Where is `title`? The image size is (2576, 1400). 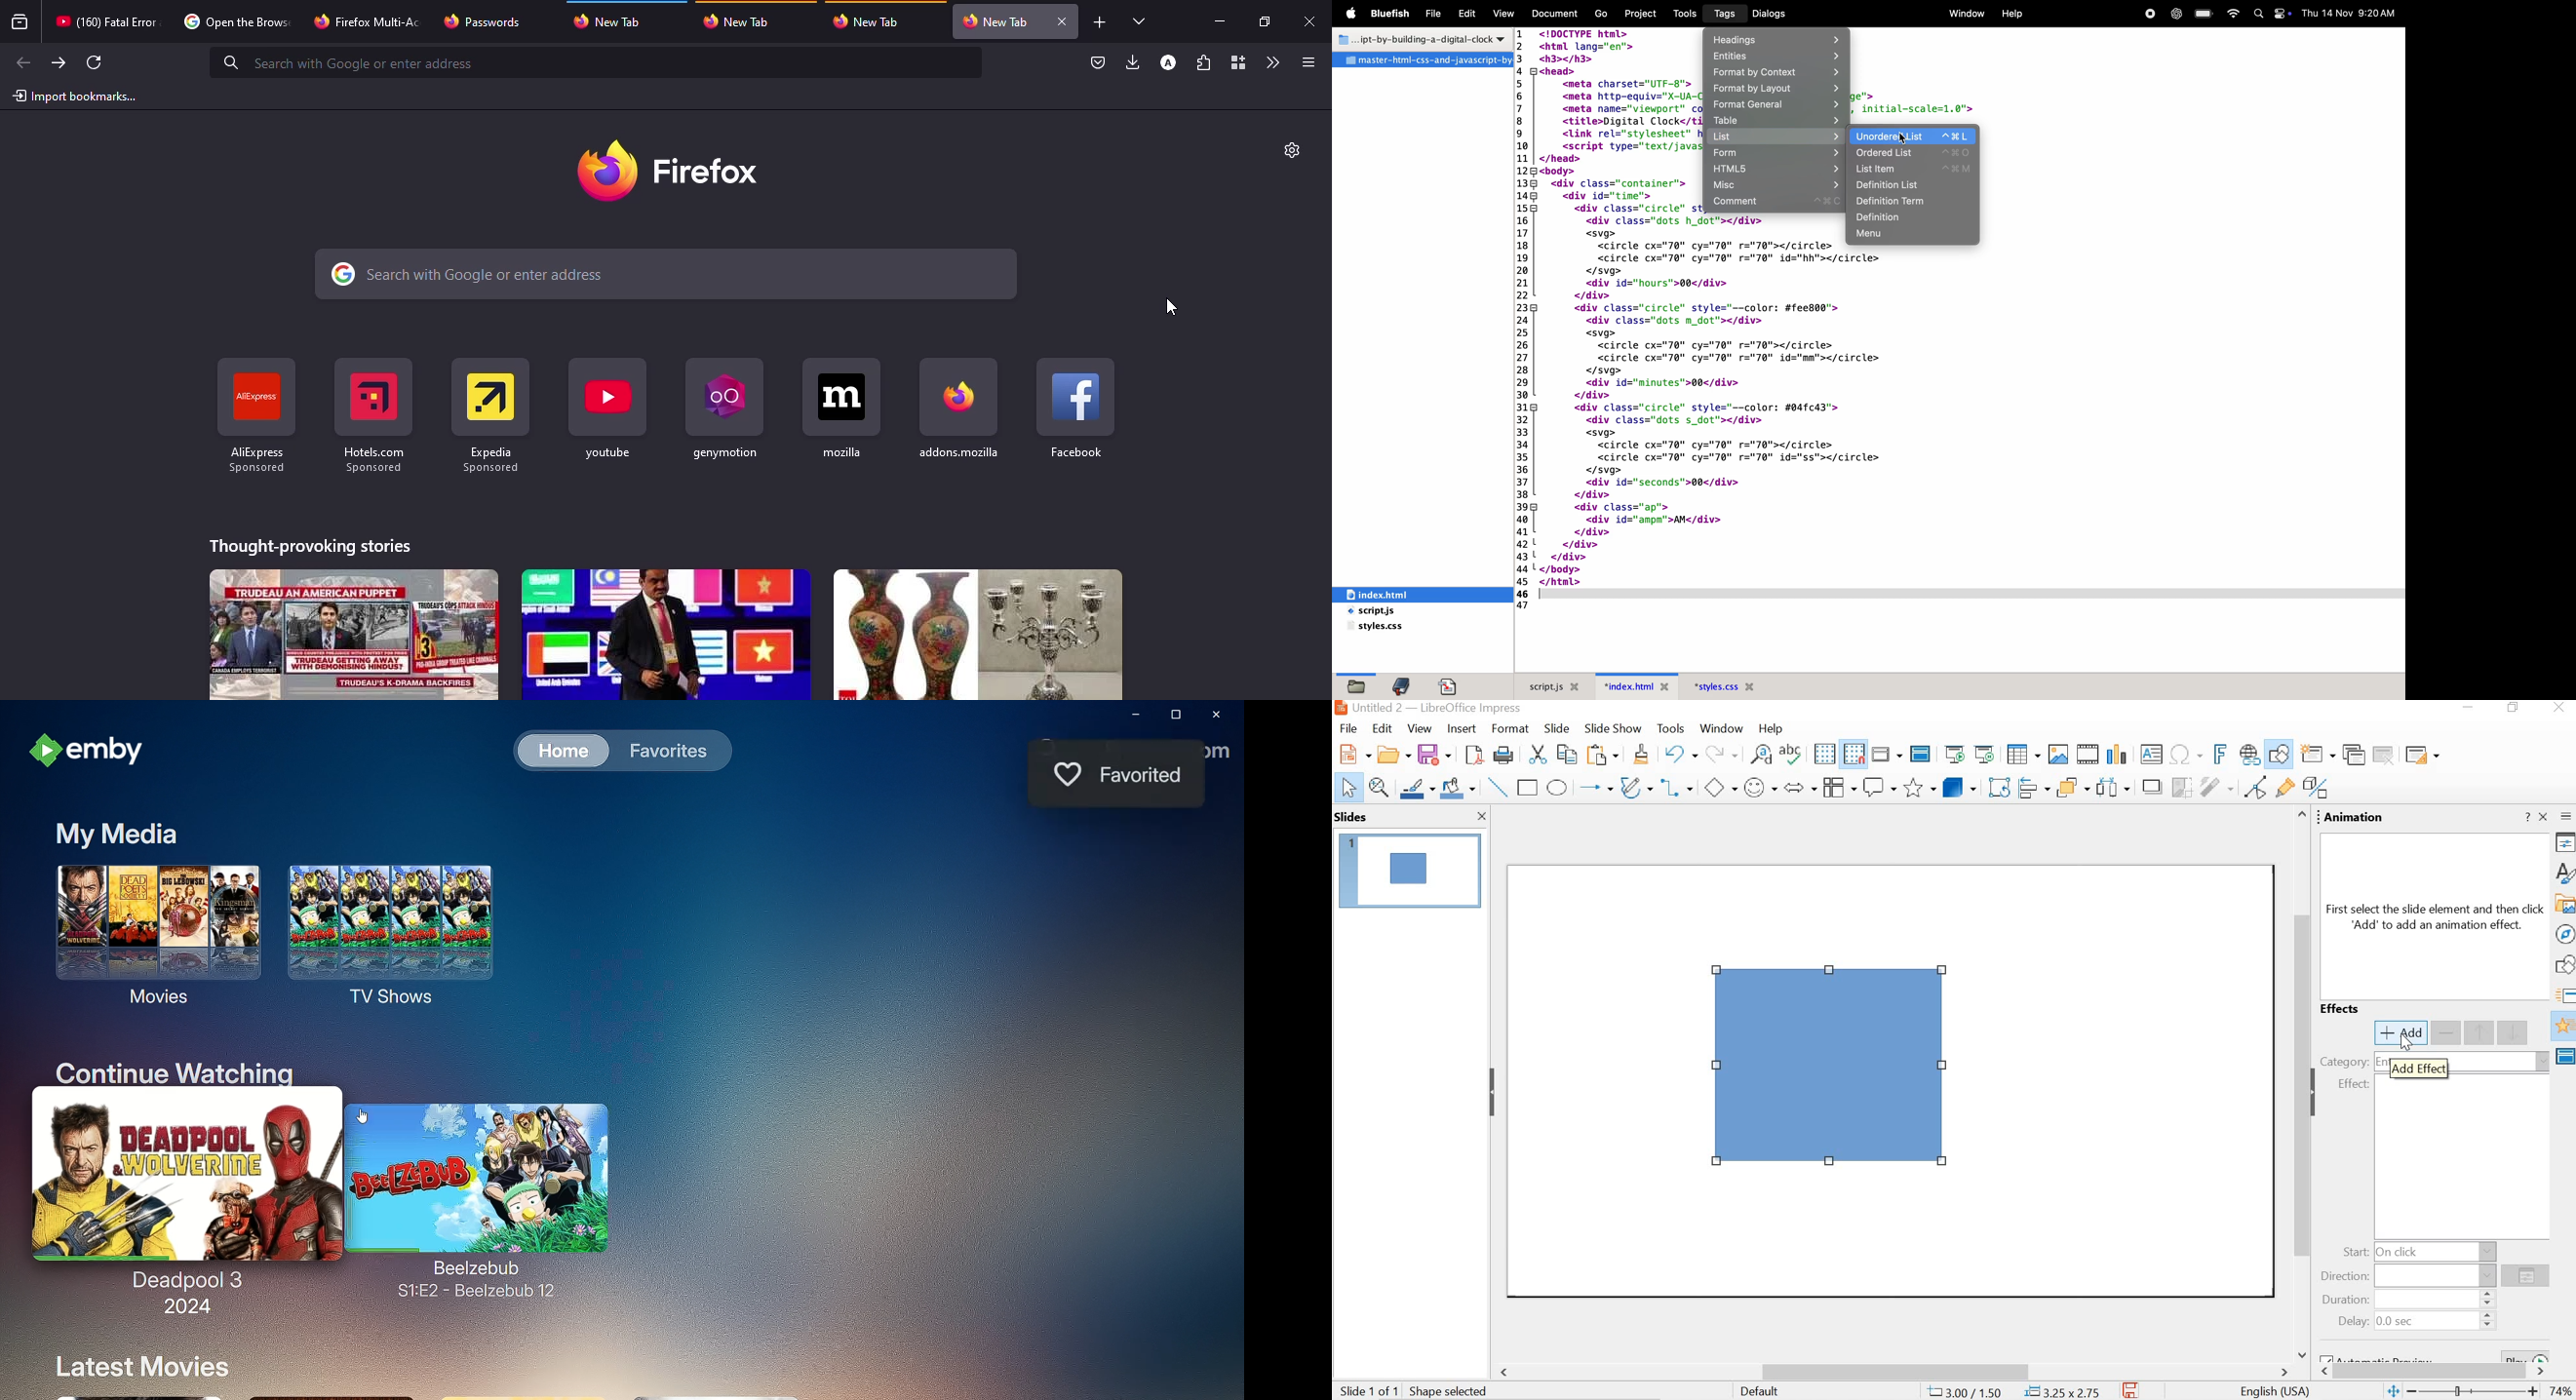 title is located at coordinates (1421, 37).